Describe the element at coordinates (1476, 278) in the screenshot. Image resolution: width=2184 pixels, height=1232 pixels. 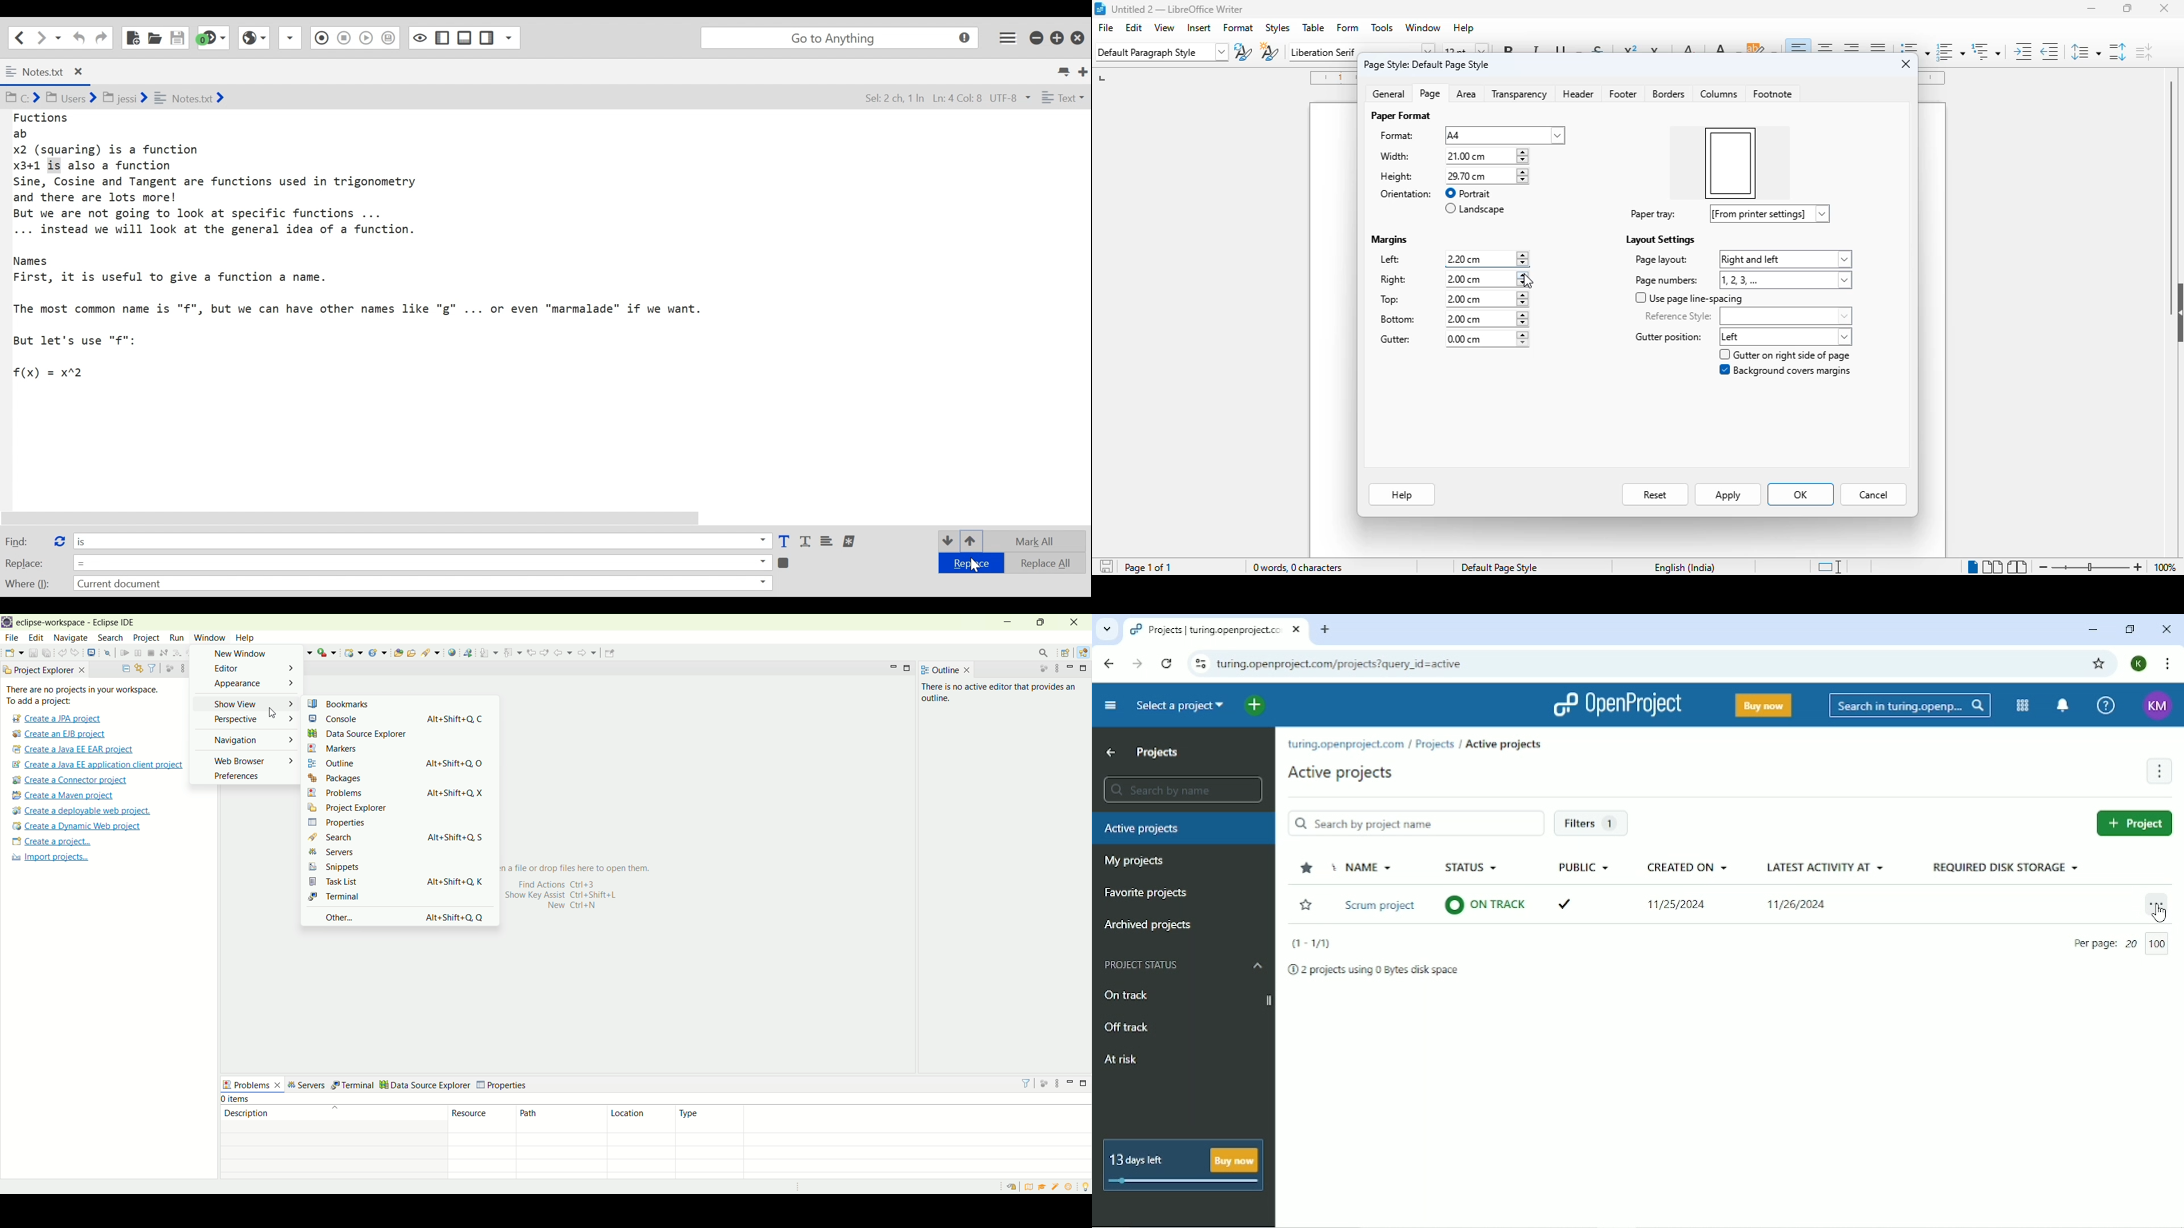
I see `right margin input box` at that location.